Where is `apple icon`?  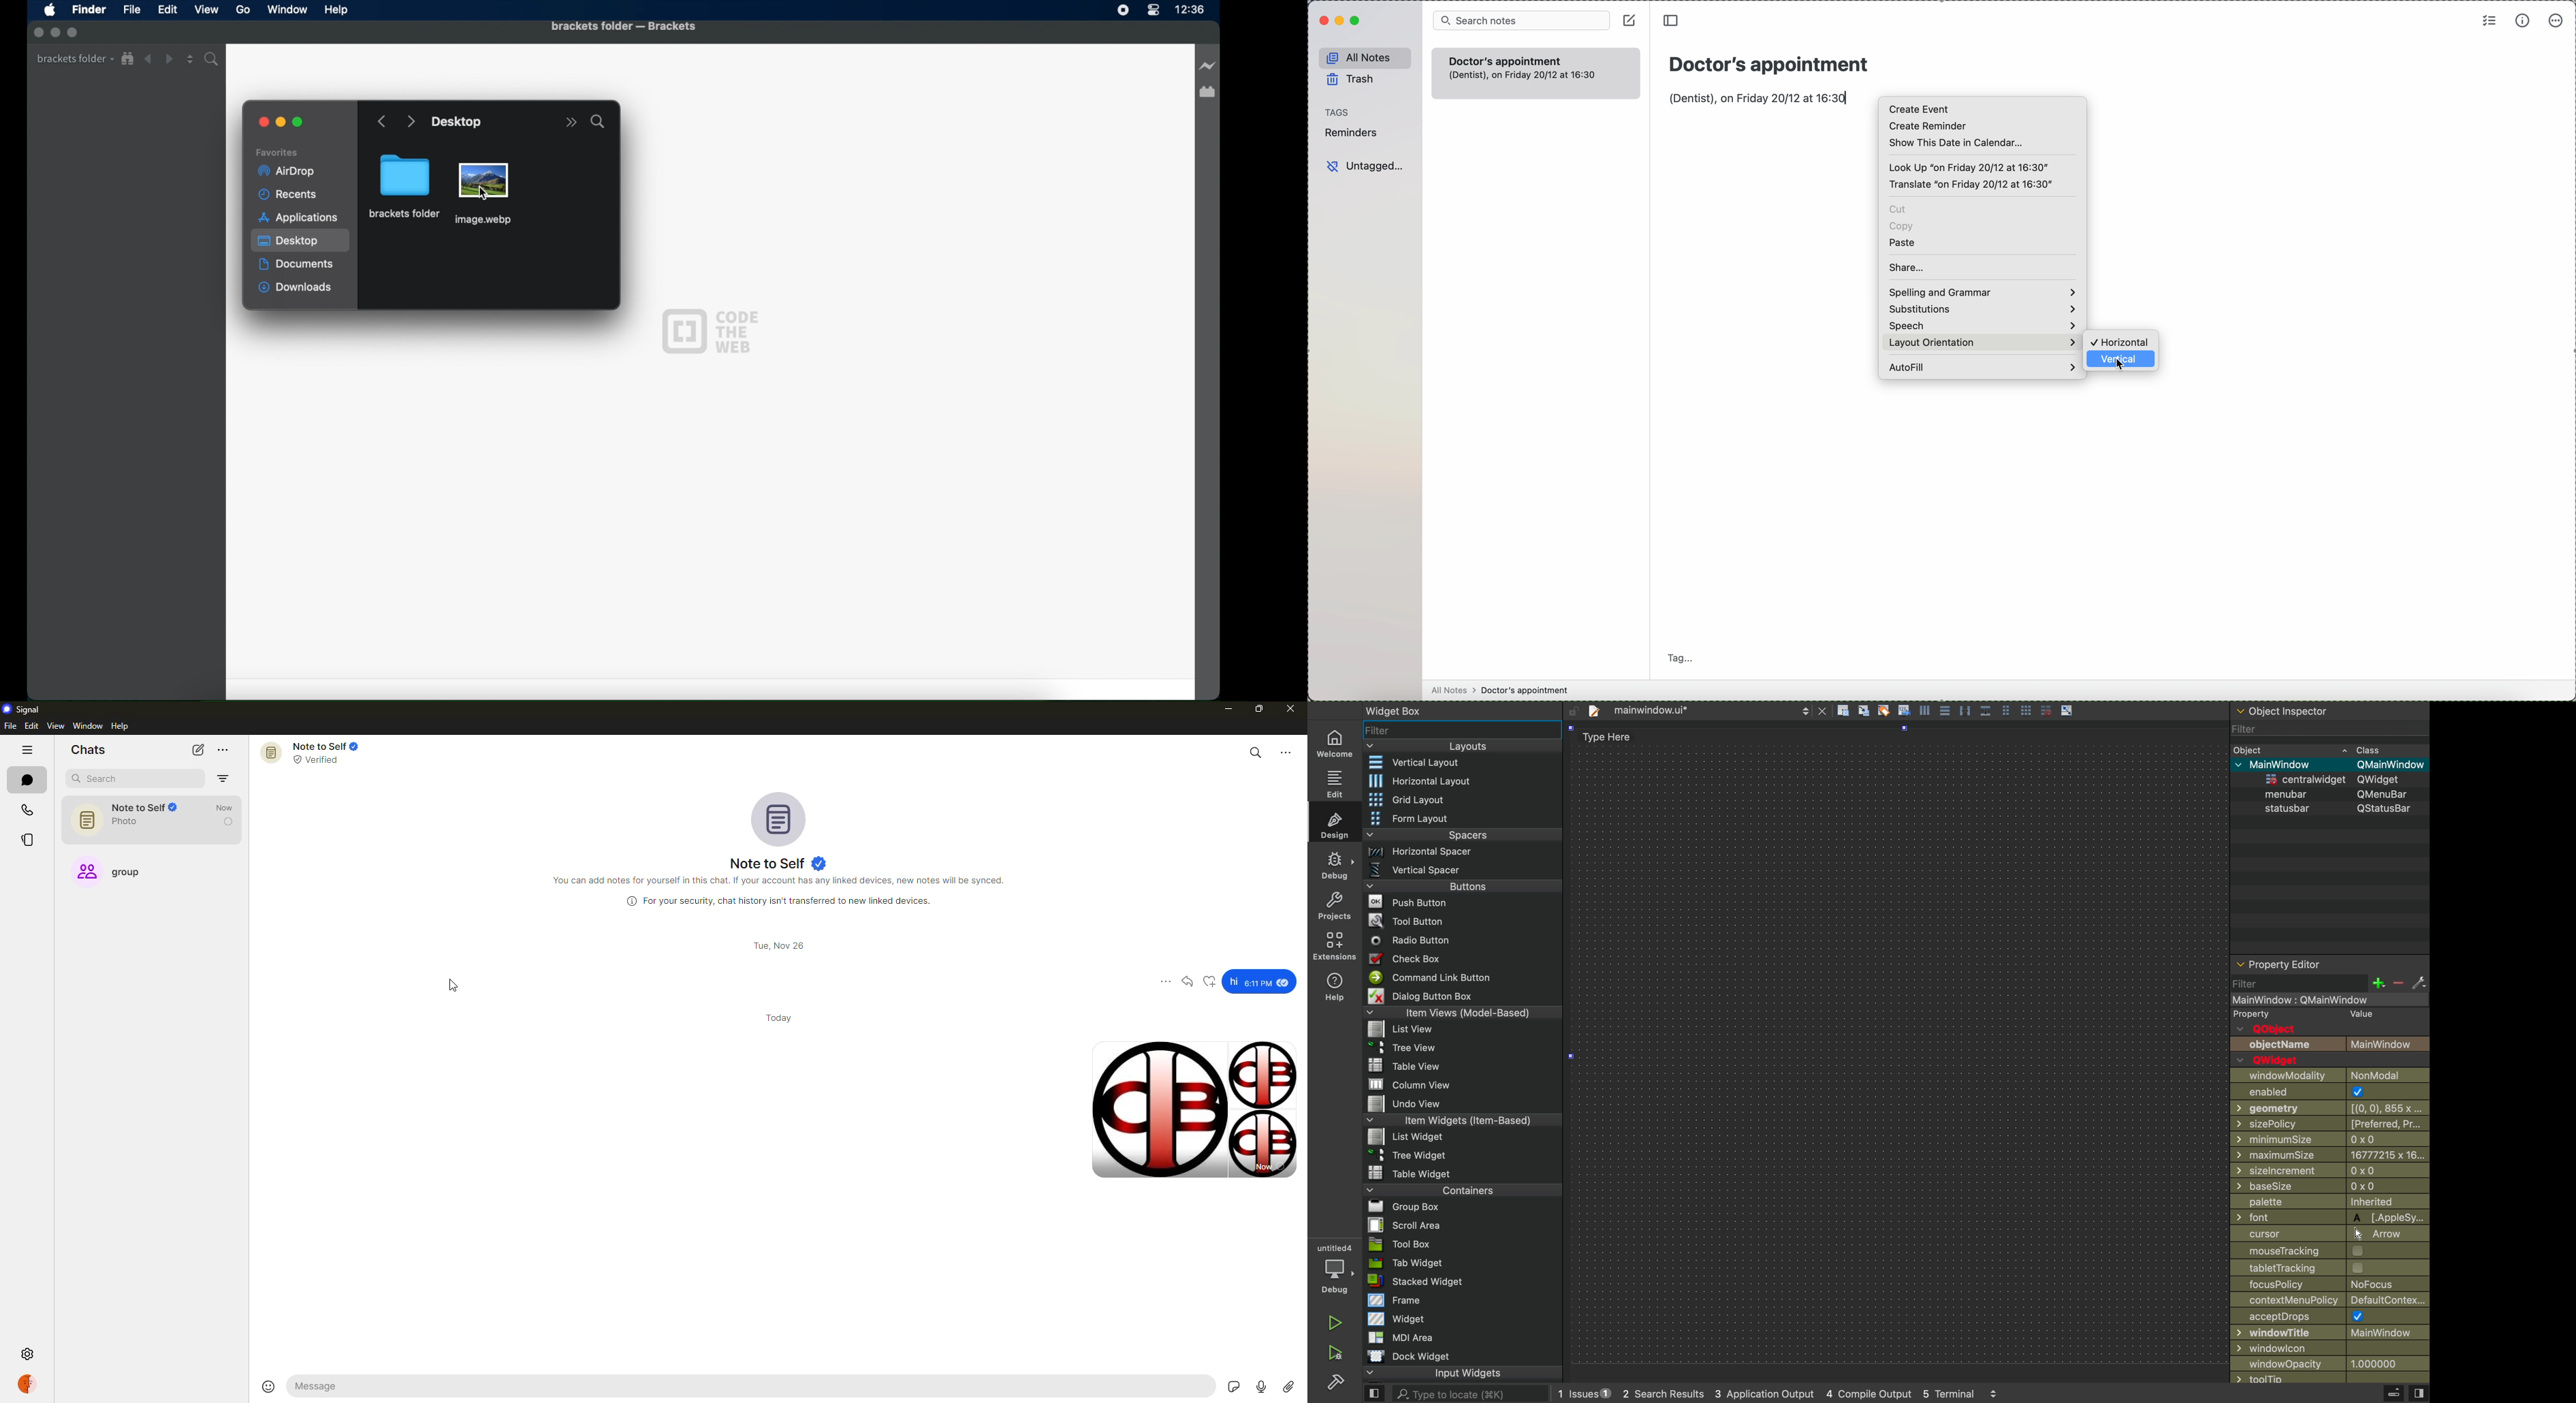 apple icon is located at coordinates (50, 11).